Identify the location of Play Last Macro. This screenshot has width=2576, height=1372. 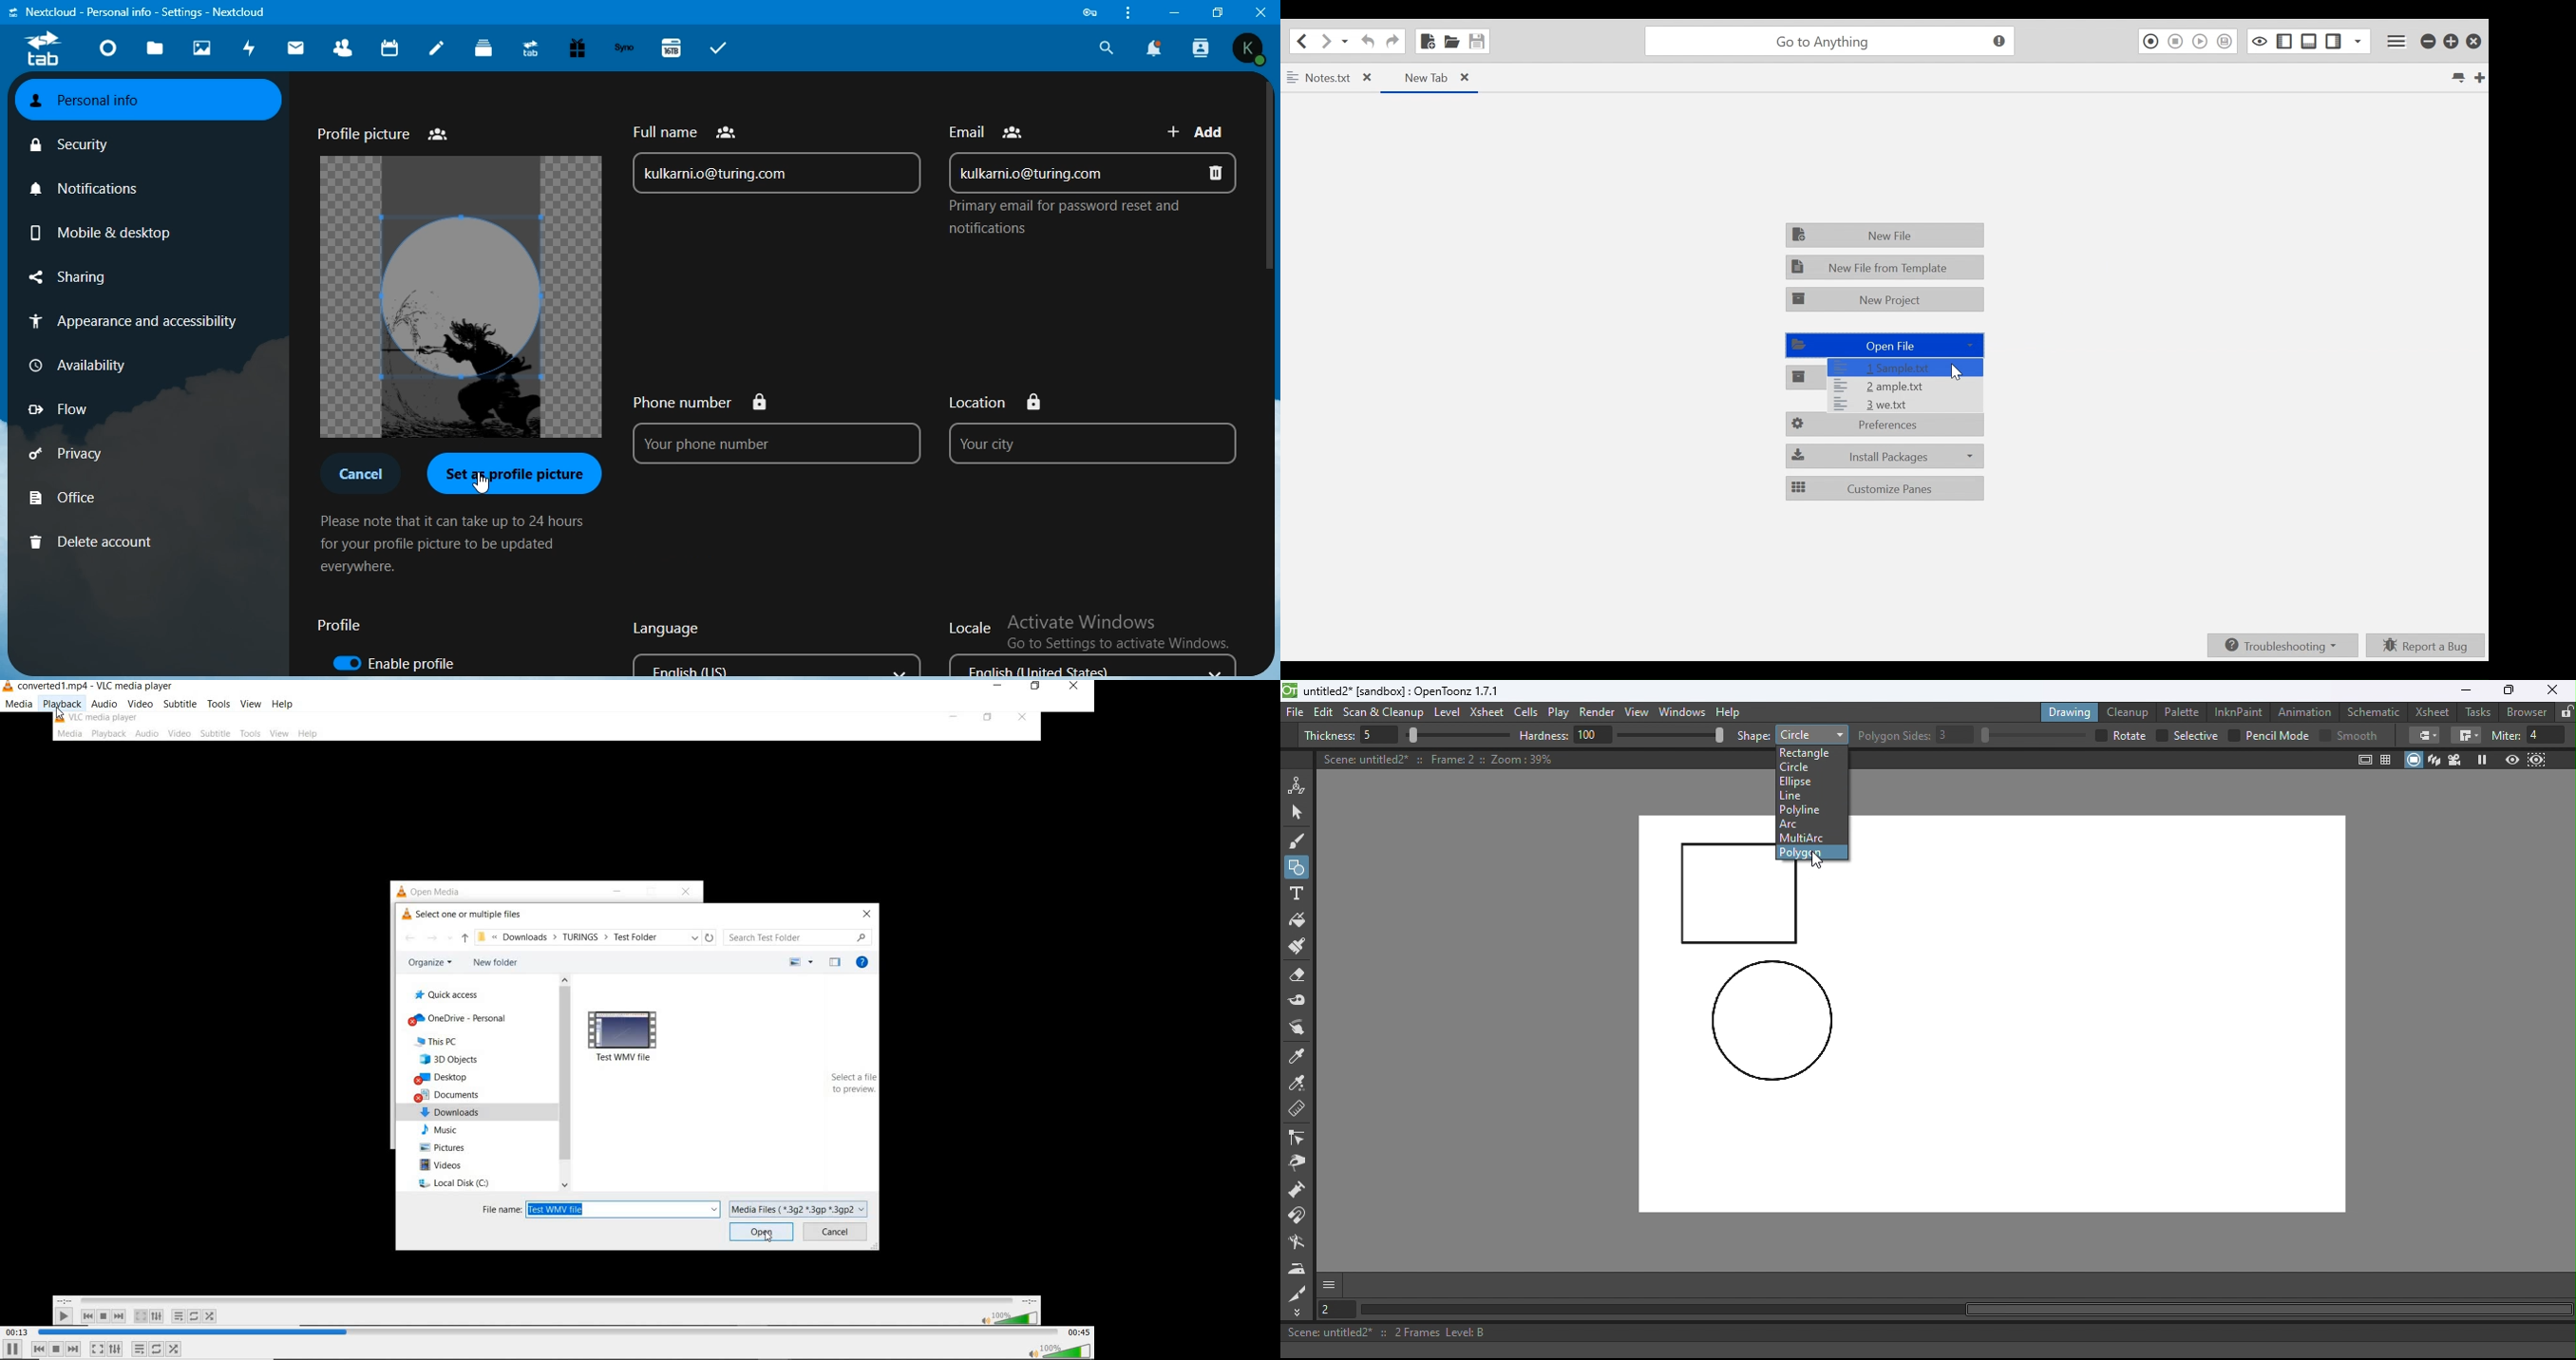
(2201, 42).